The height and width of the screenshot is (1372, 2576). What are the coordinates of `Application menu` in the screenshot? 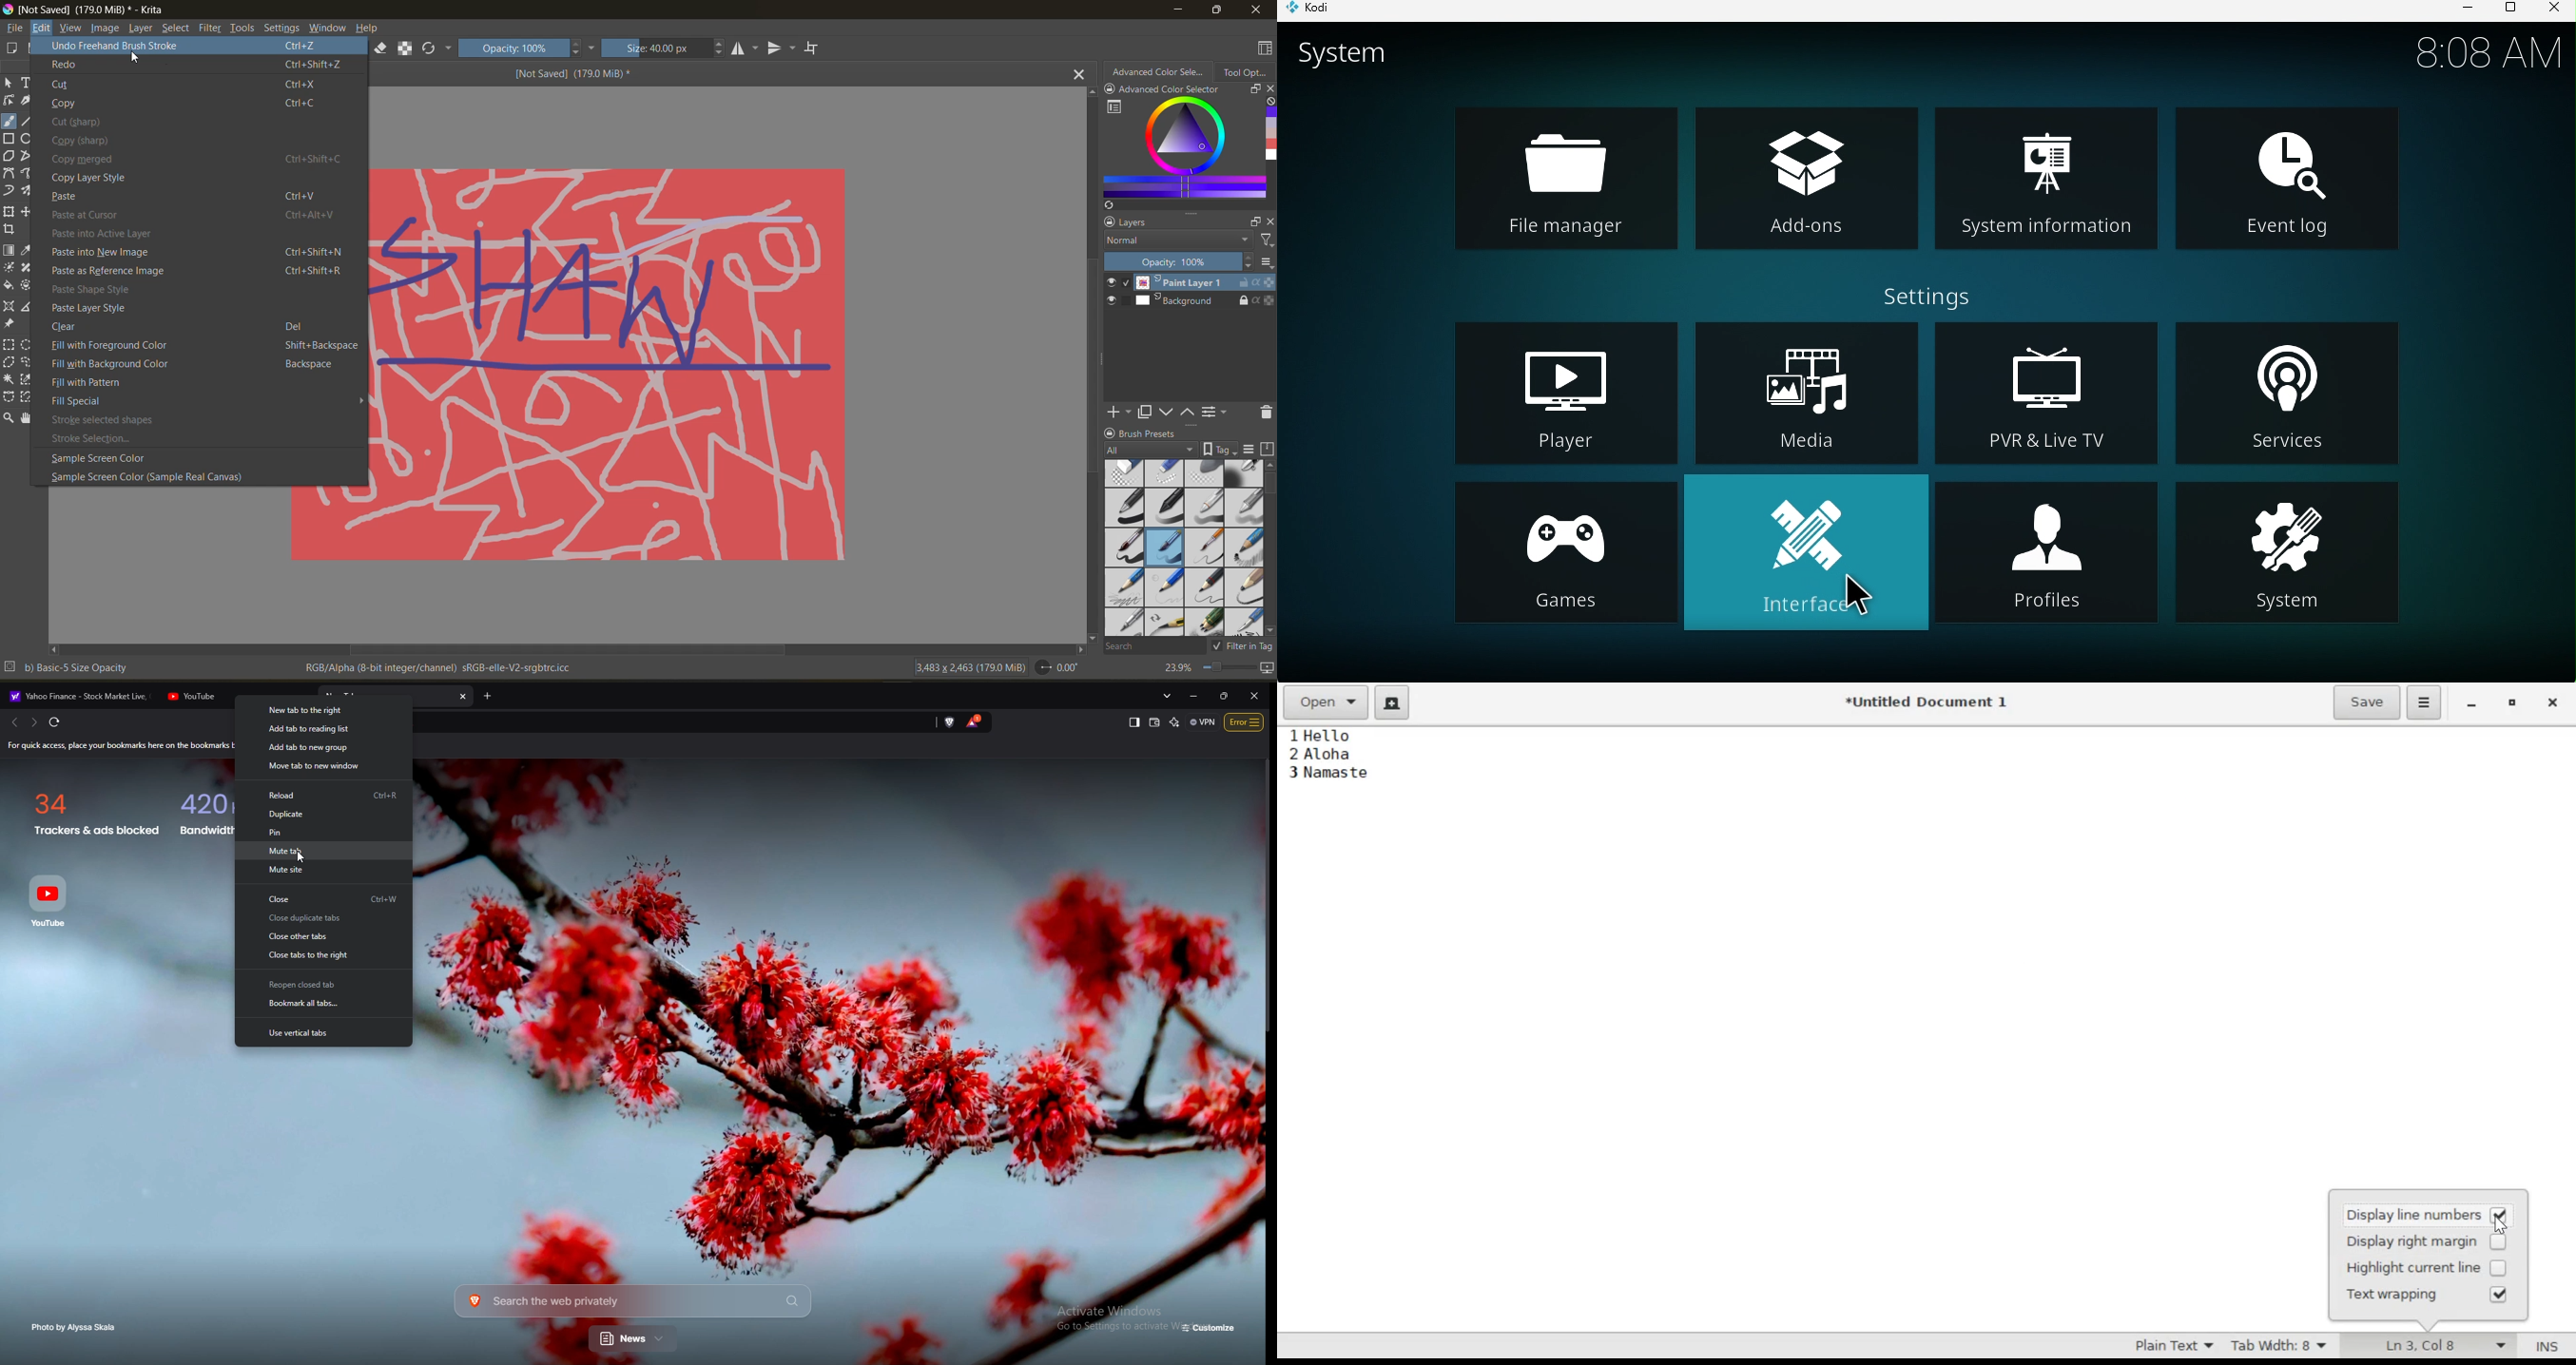 It's located at (2425, 701).